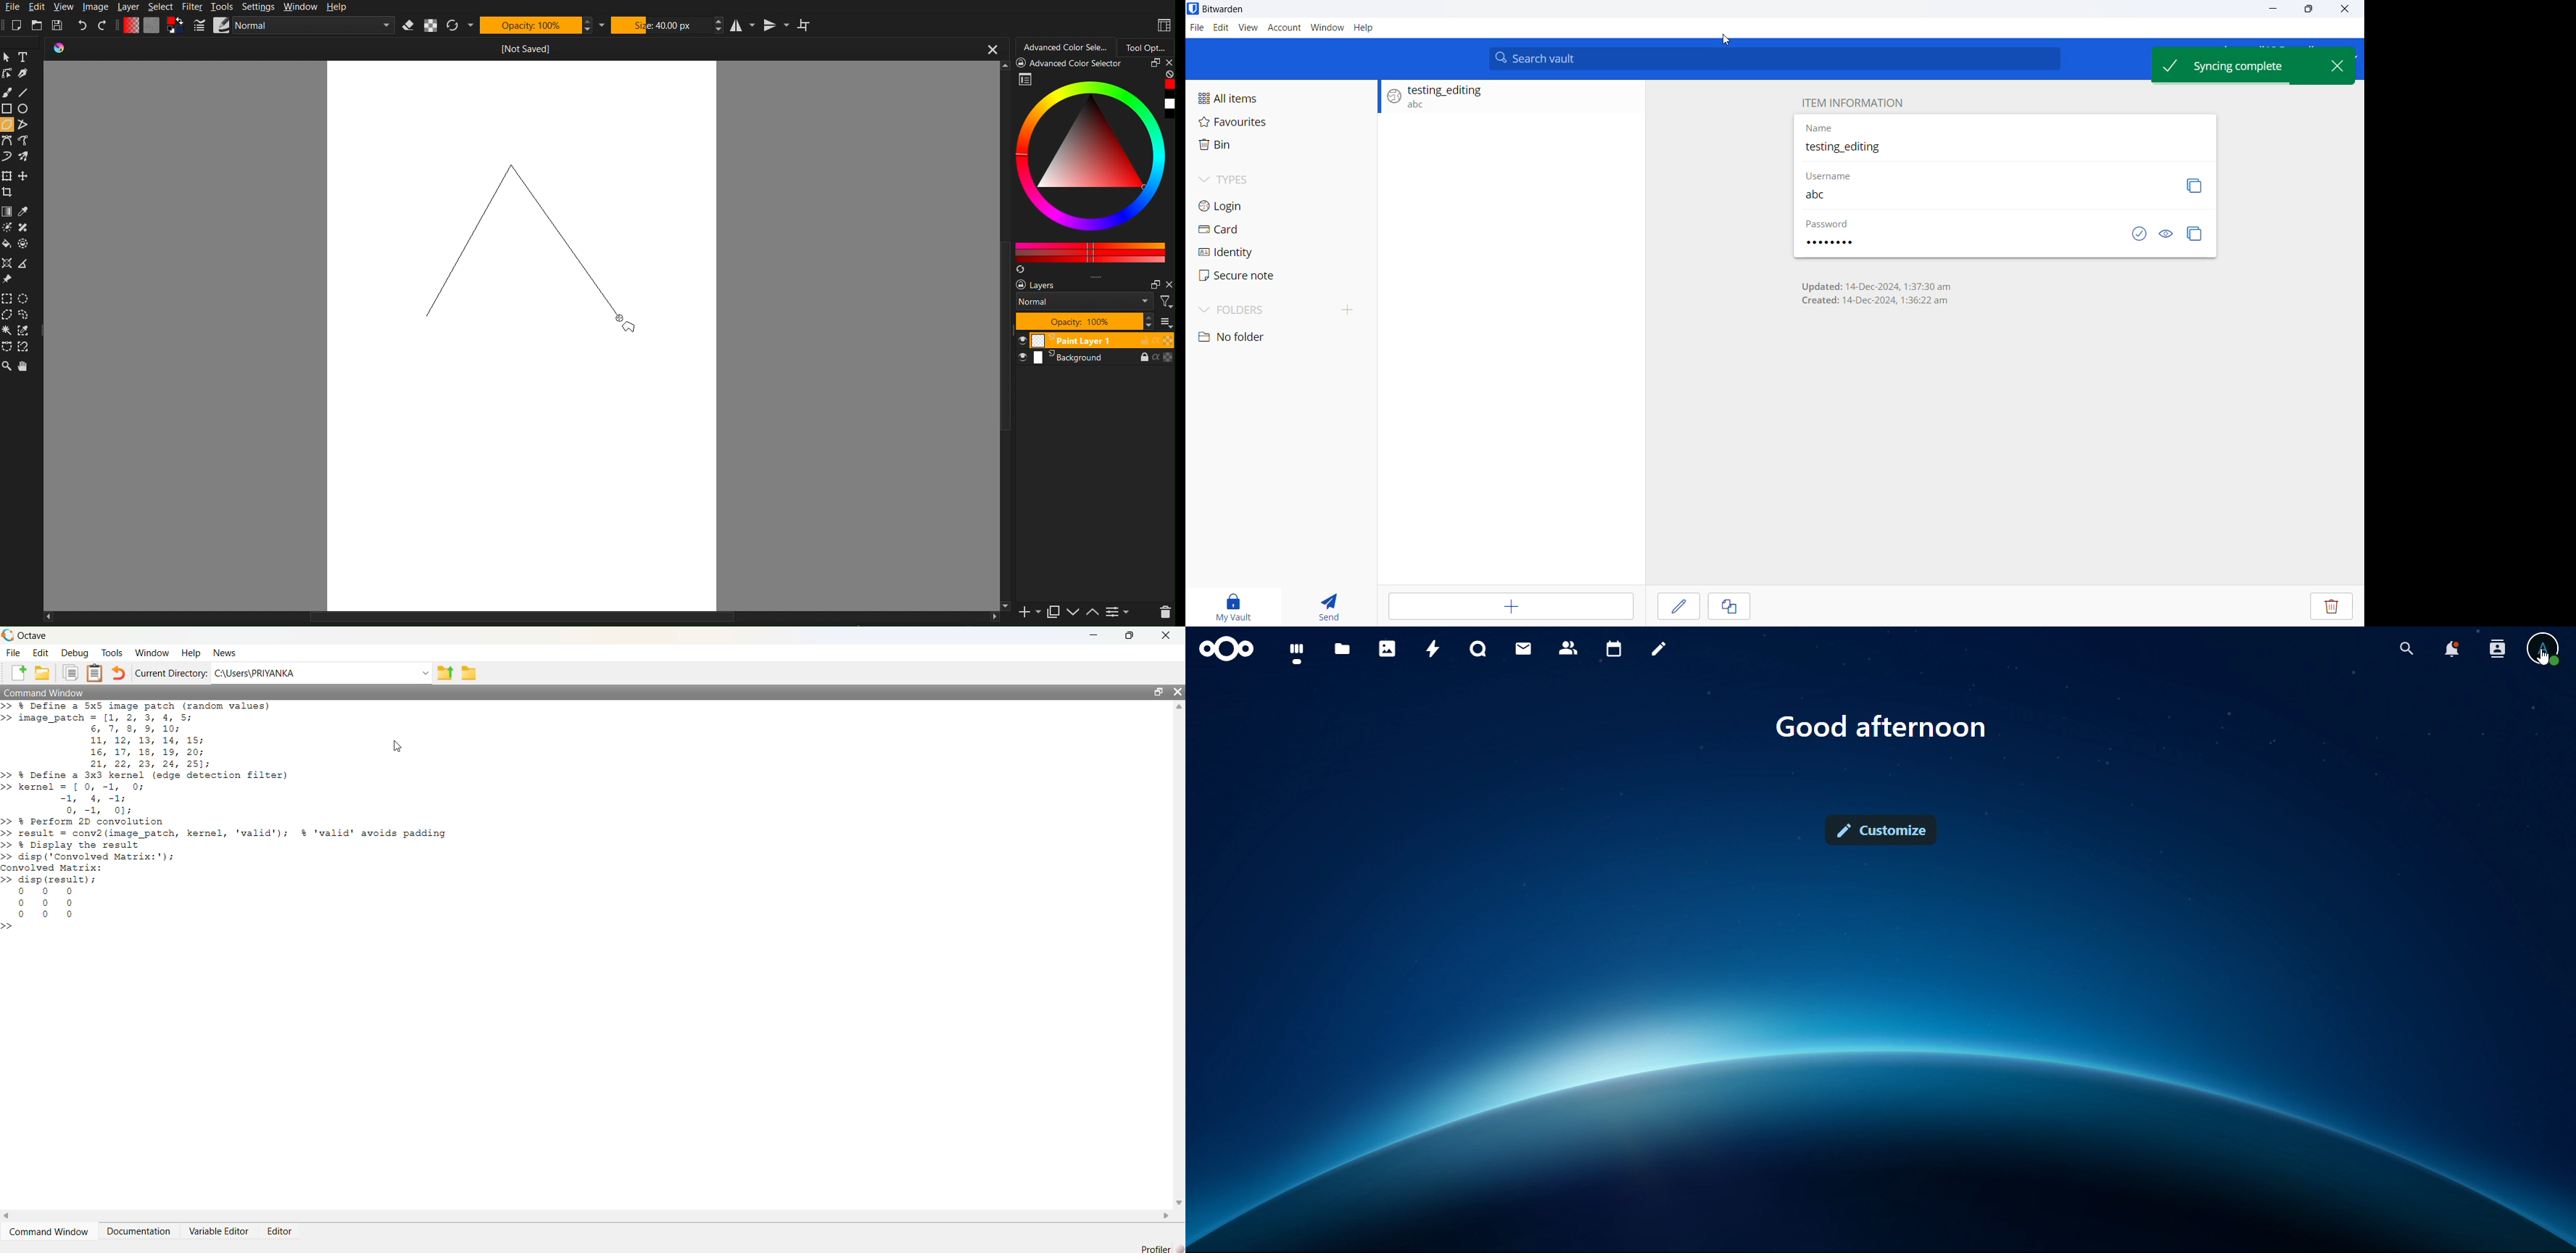 This screenshot has height=1260, width=2576. I want to click on scroll bar, so click(1005, 336).